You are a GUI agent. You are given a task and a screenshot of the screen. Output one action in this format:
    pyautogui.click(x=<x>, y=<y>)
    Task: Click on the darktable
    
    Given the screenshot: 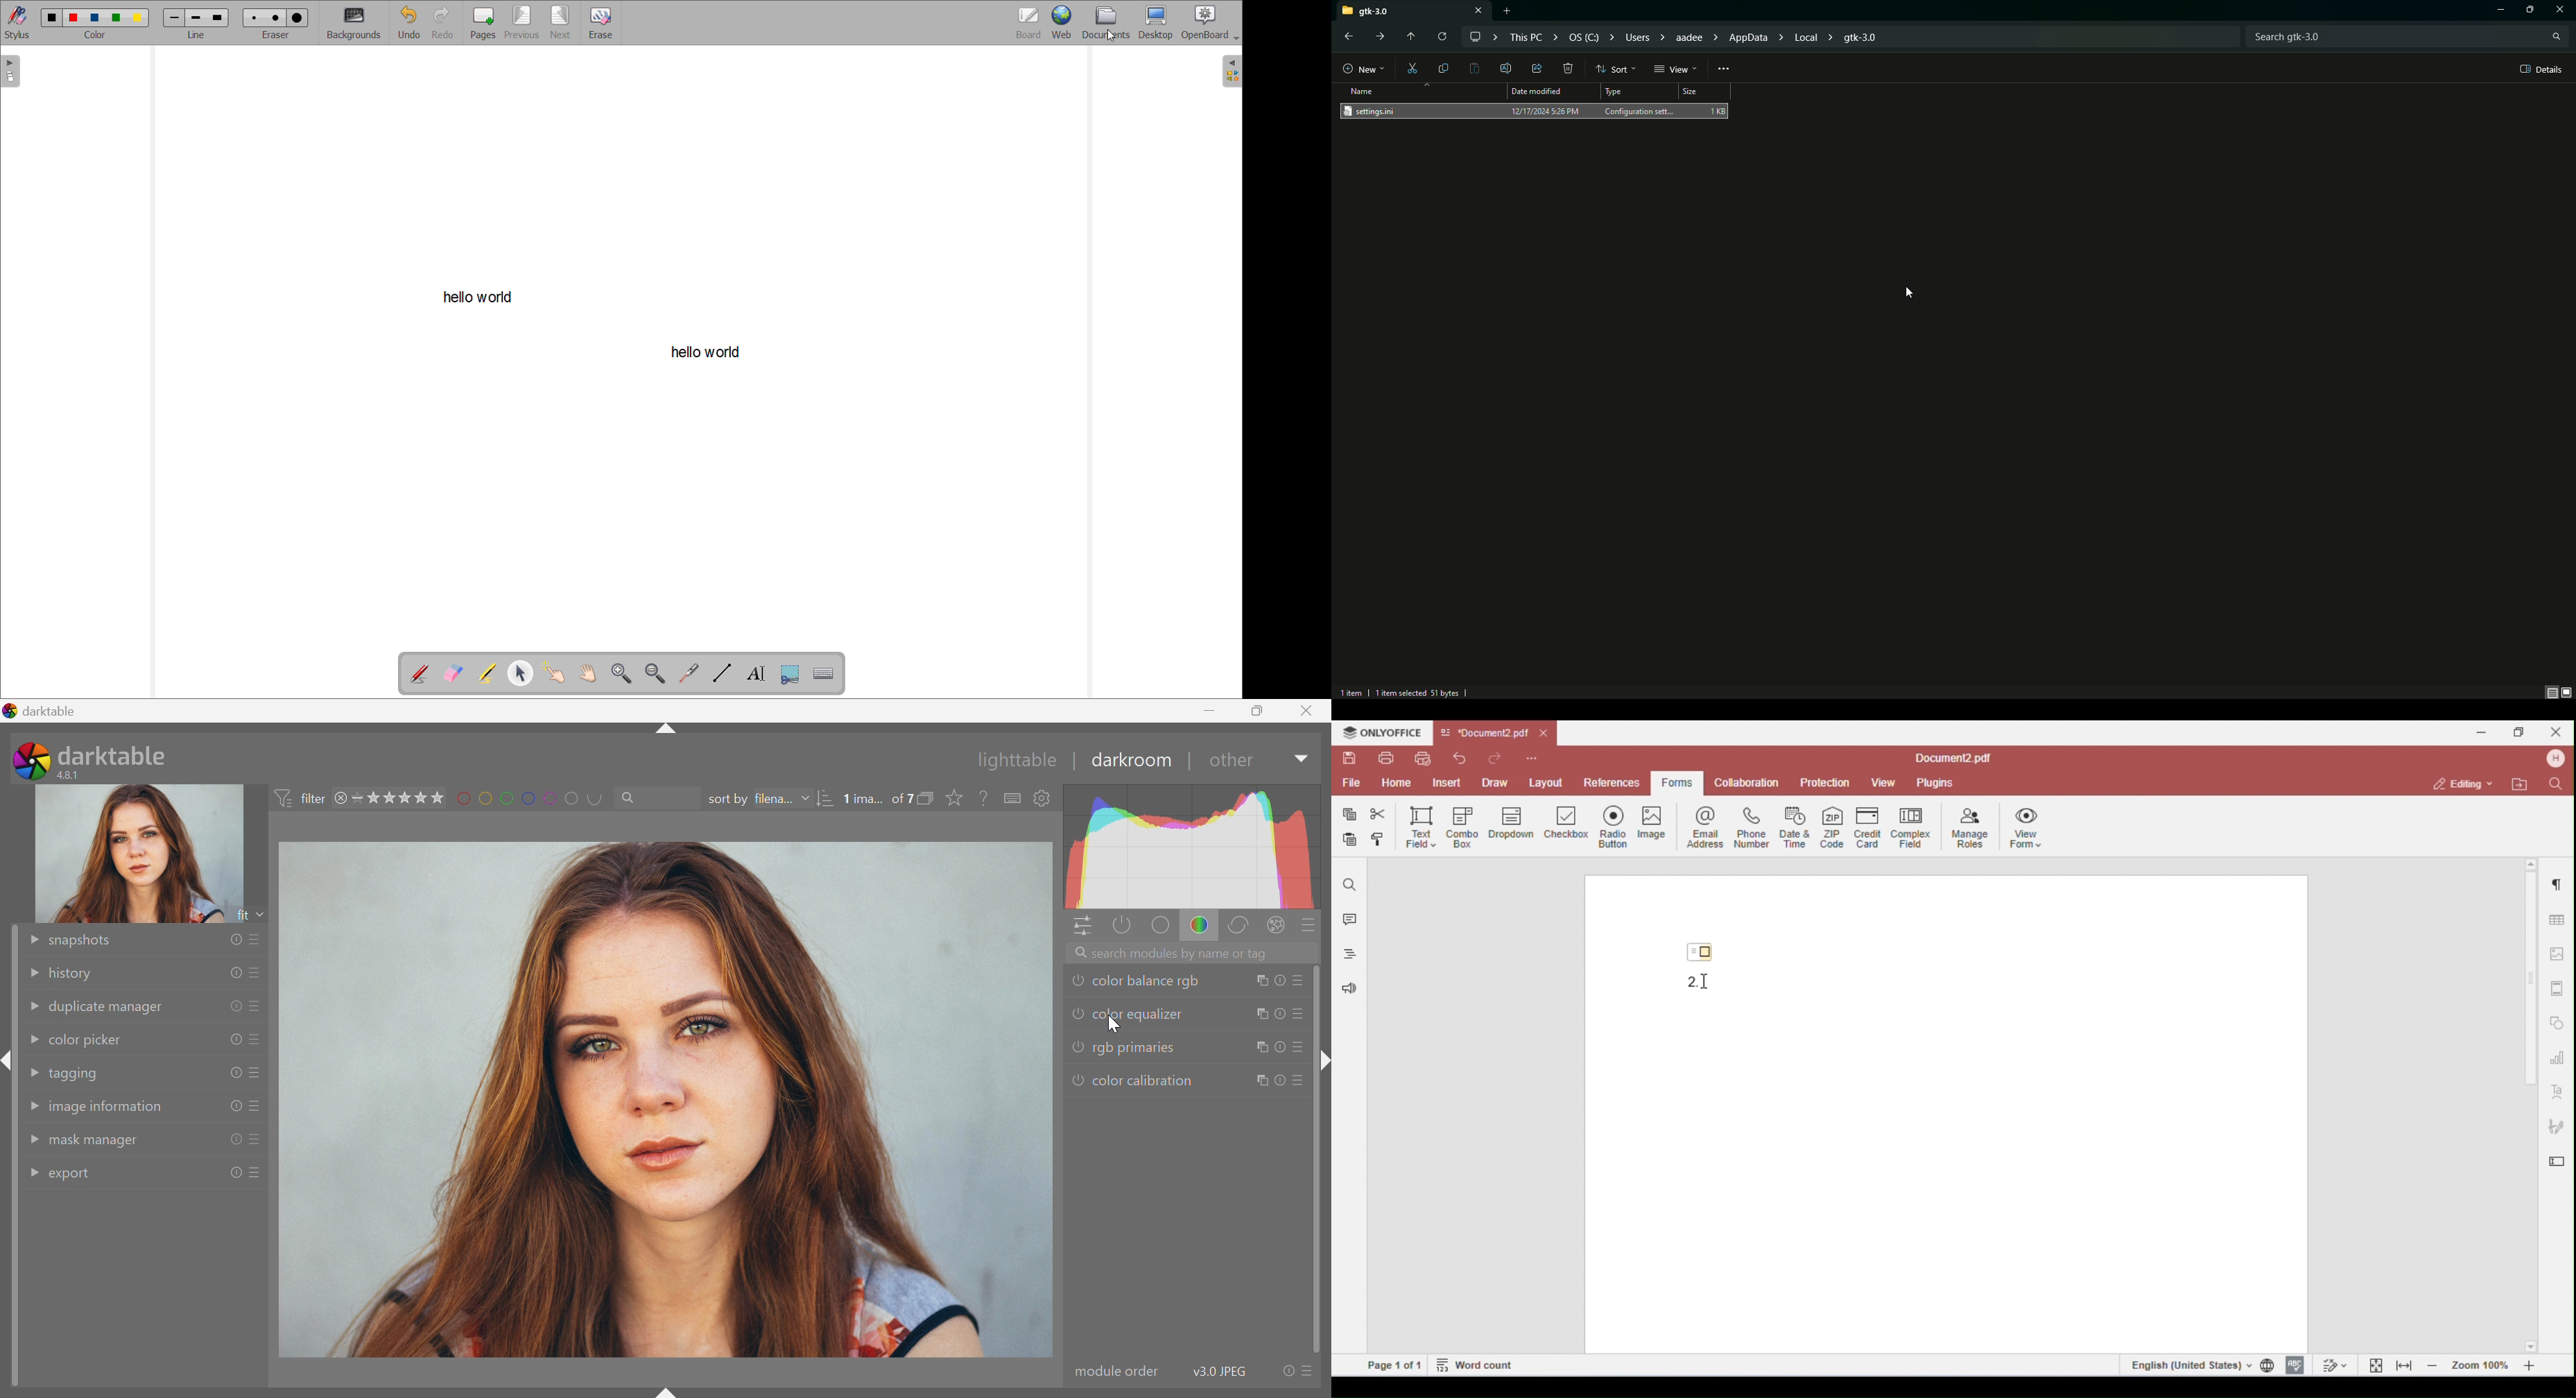 What is the action you would take?
    pyautogui.click(x=114, y=752)
    